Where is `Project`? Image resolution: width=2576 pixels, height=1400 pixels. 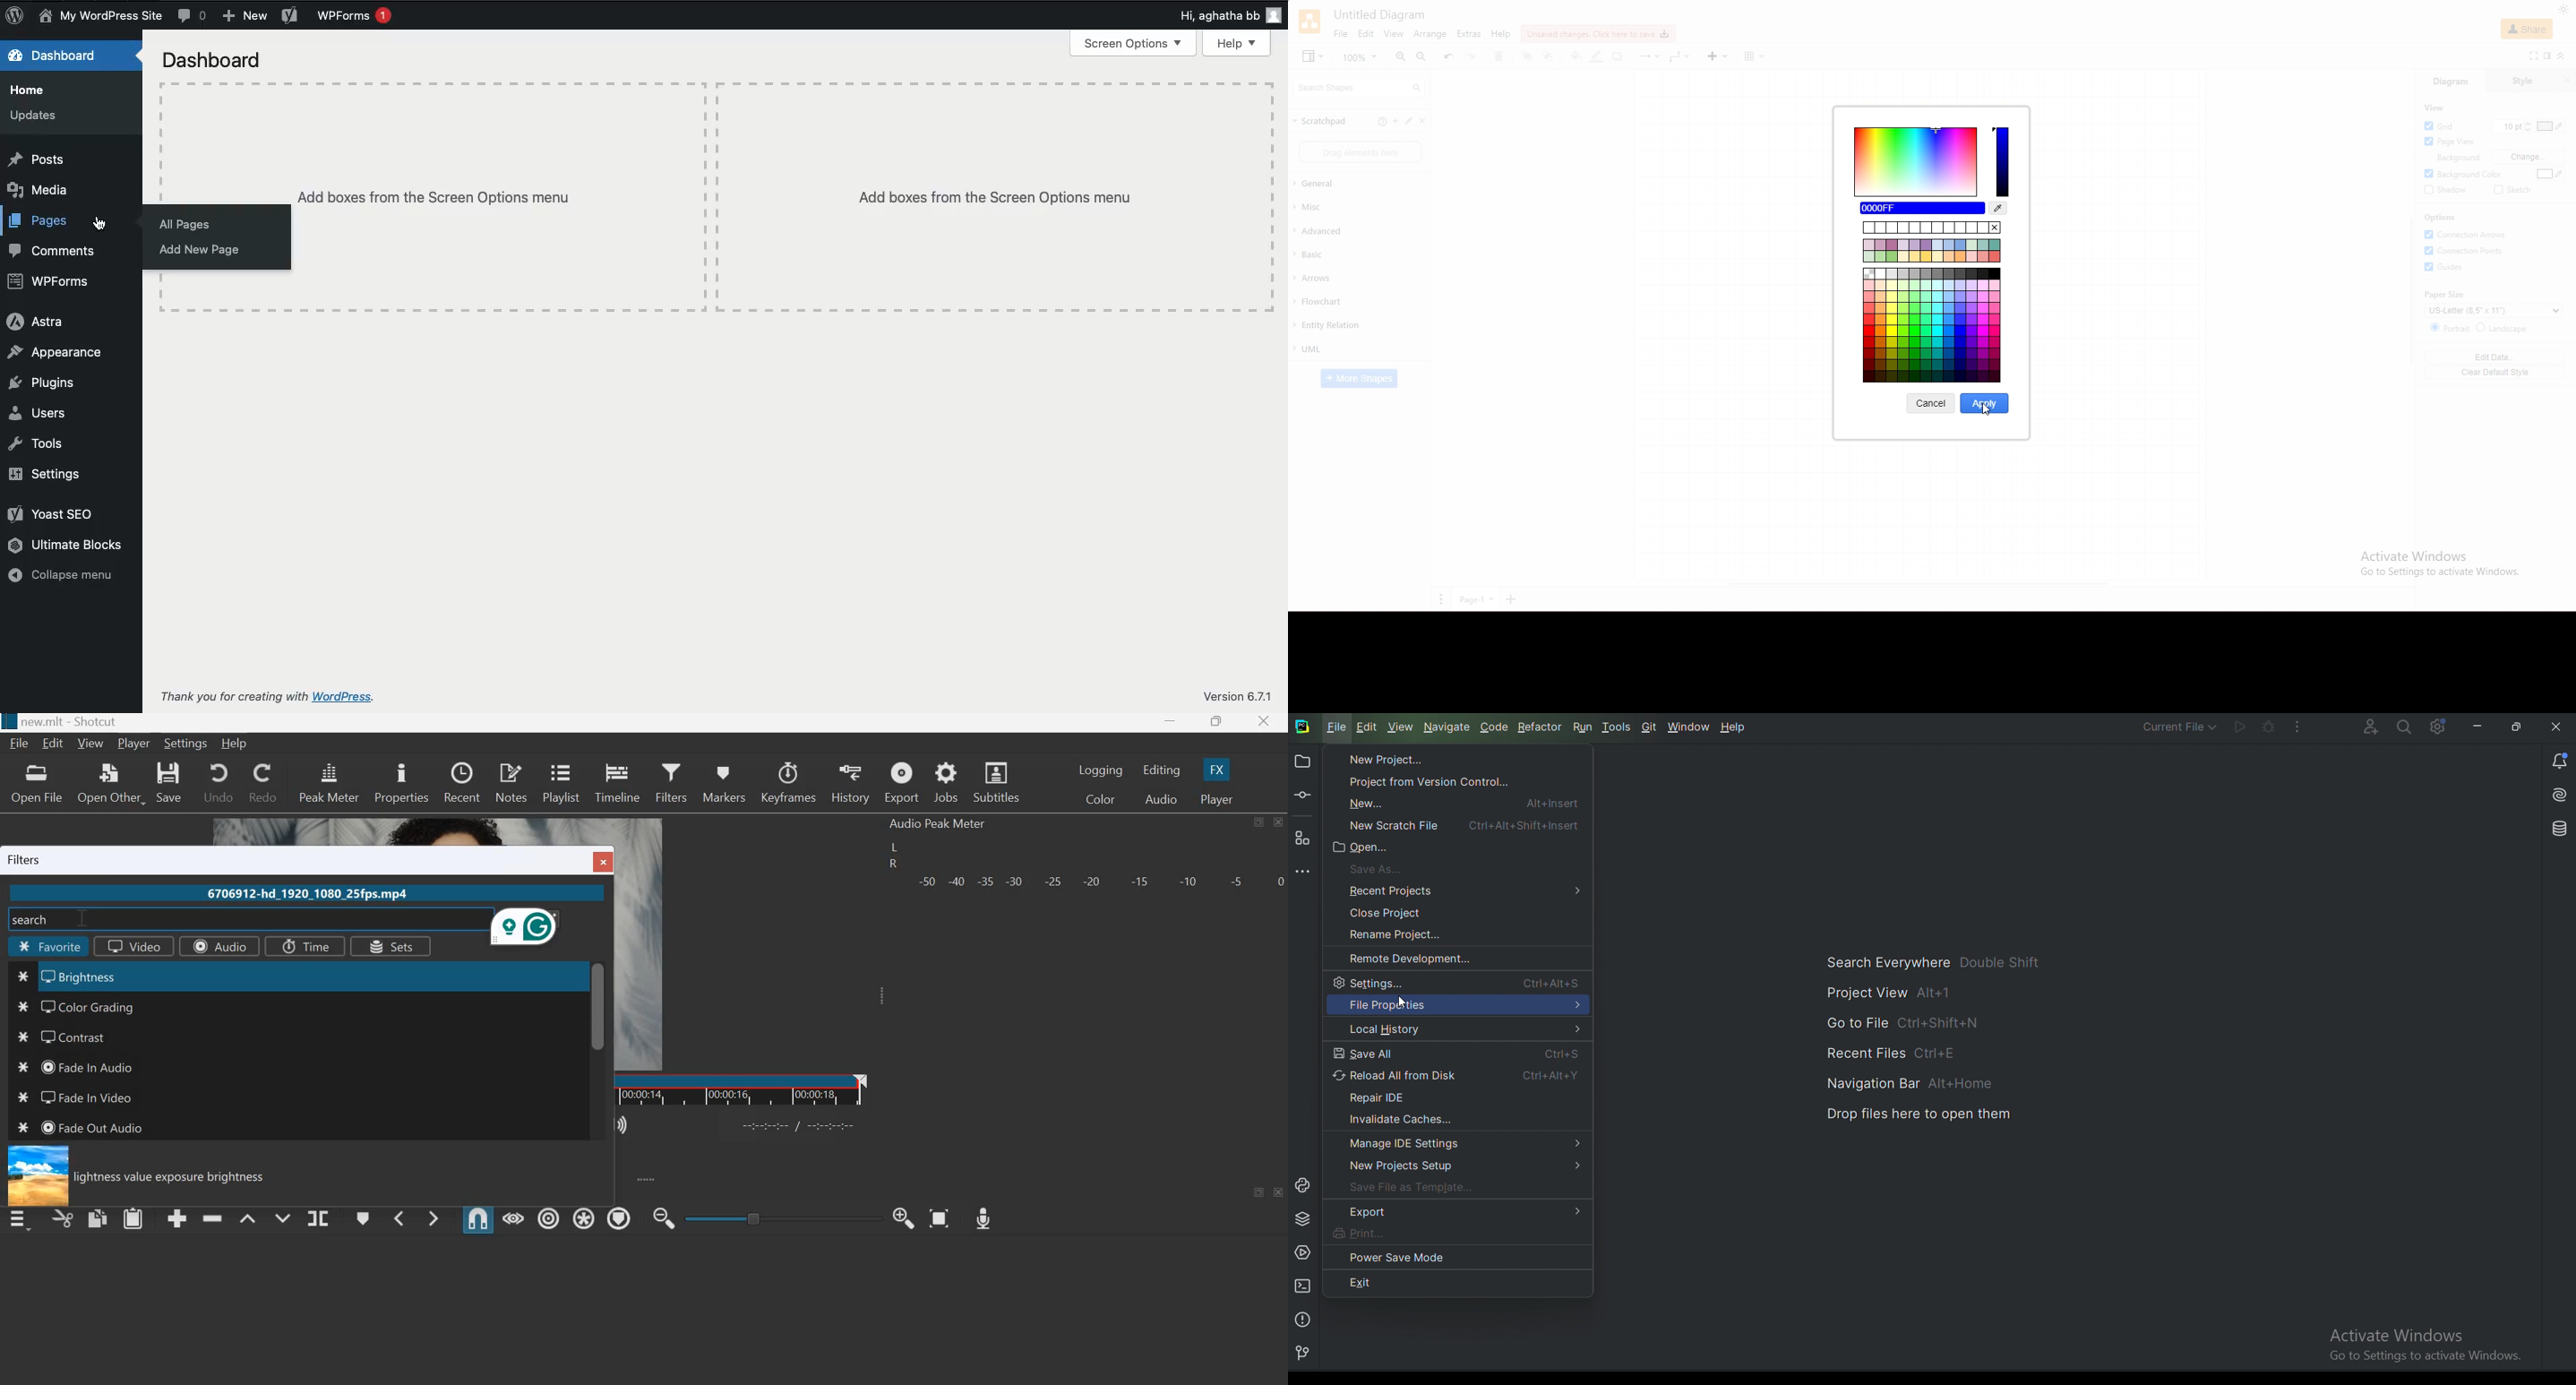 Project is located at coordinates (1302, 763).